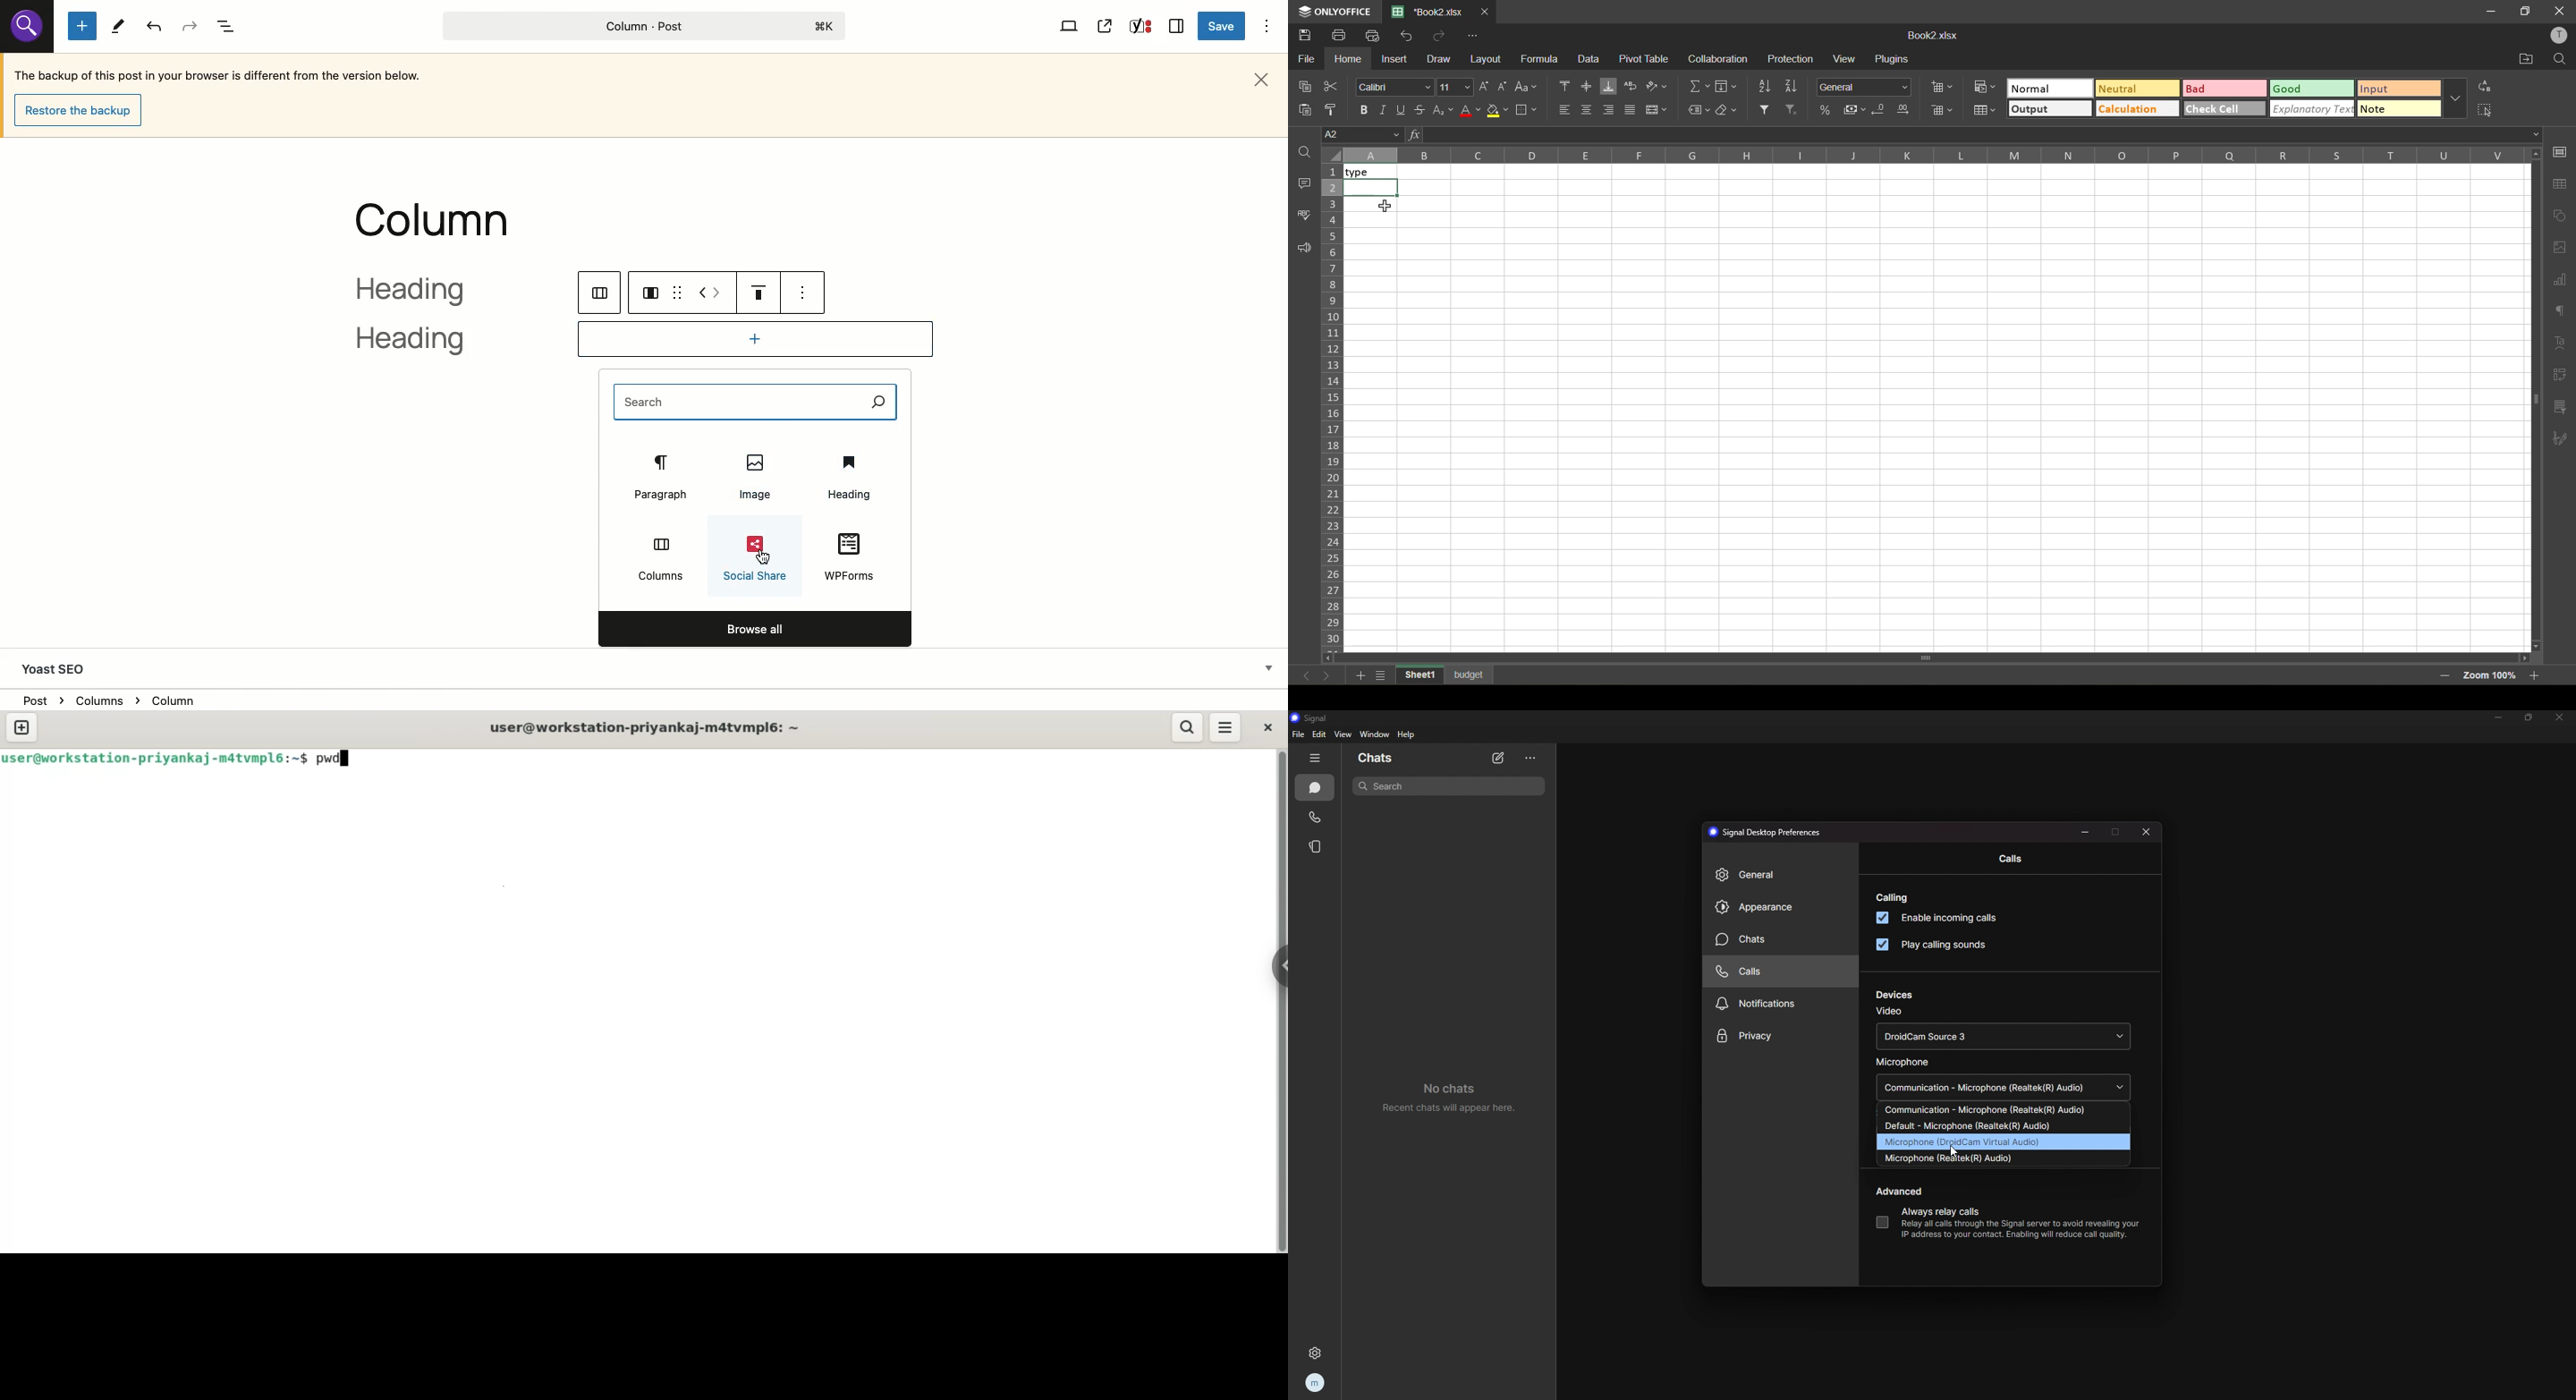 This screenshot has height=1400, width=2576. What do you see at coordinates (1863, 88) in the screenshot?
I see `number format` at bounding box center [1863, 88].